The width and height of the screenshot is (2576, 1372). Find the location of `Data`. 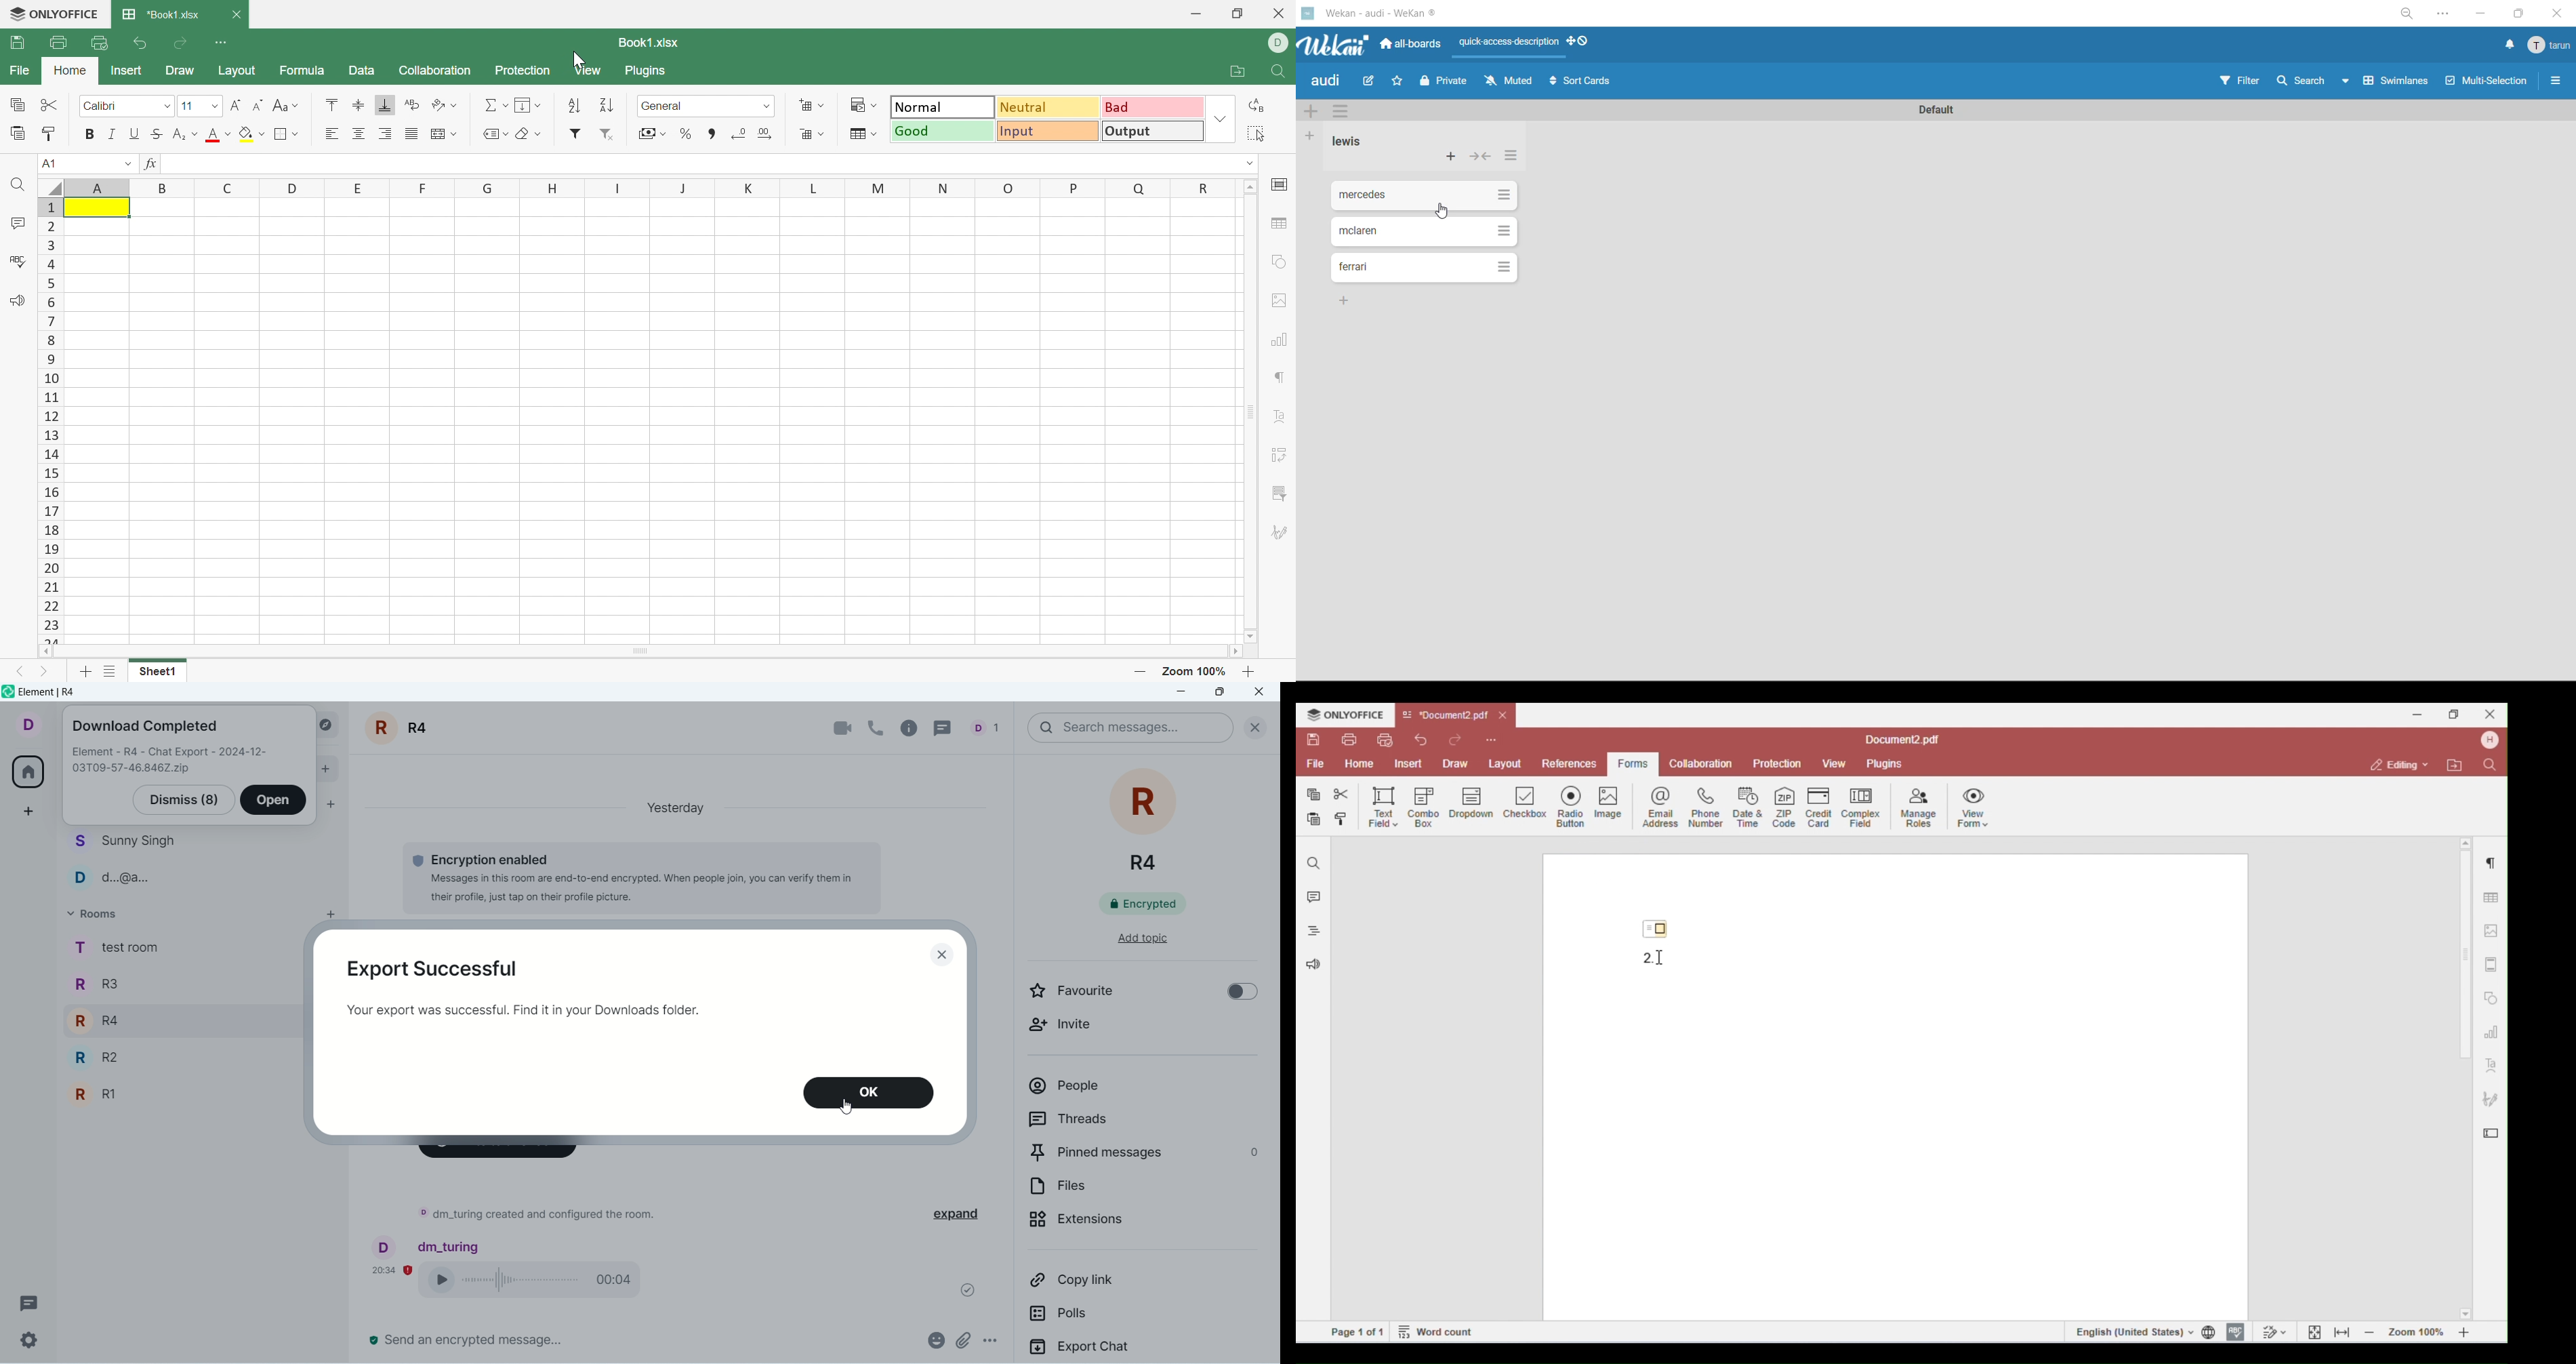

Data is located at coordinates (363, 69).